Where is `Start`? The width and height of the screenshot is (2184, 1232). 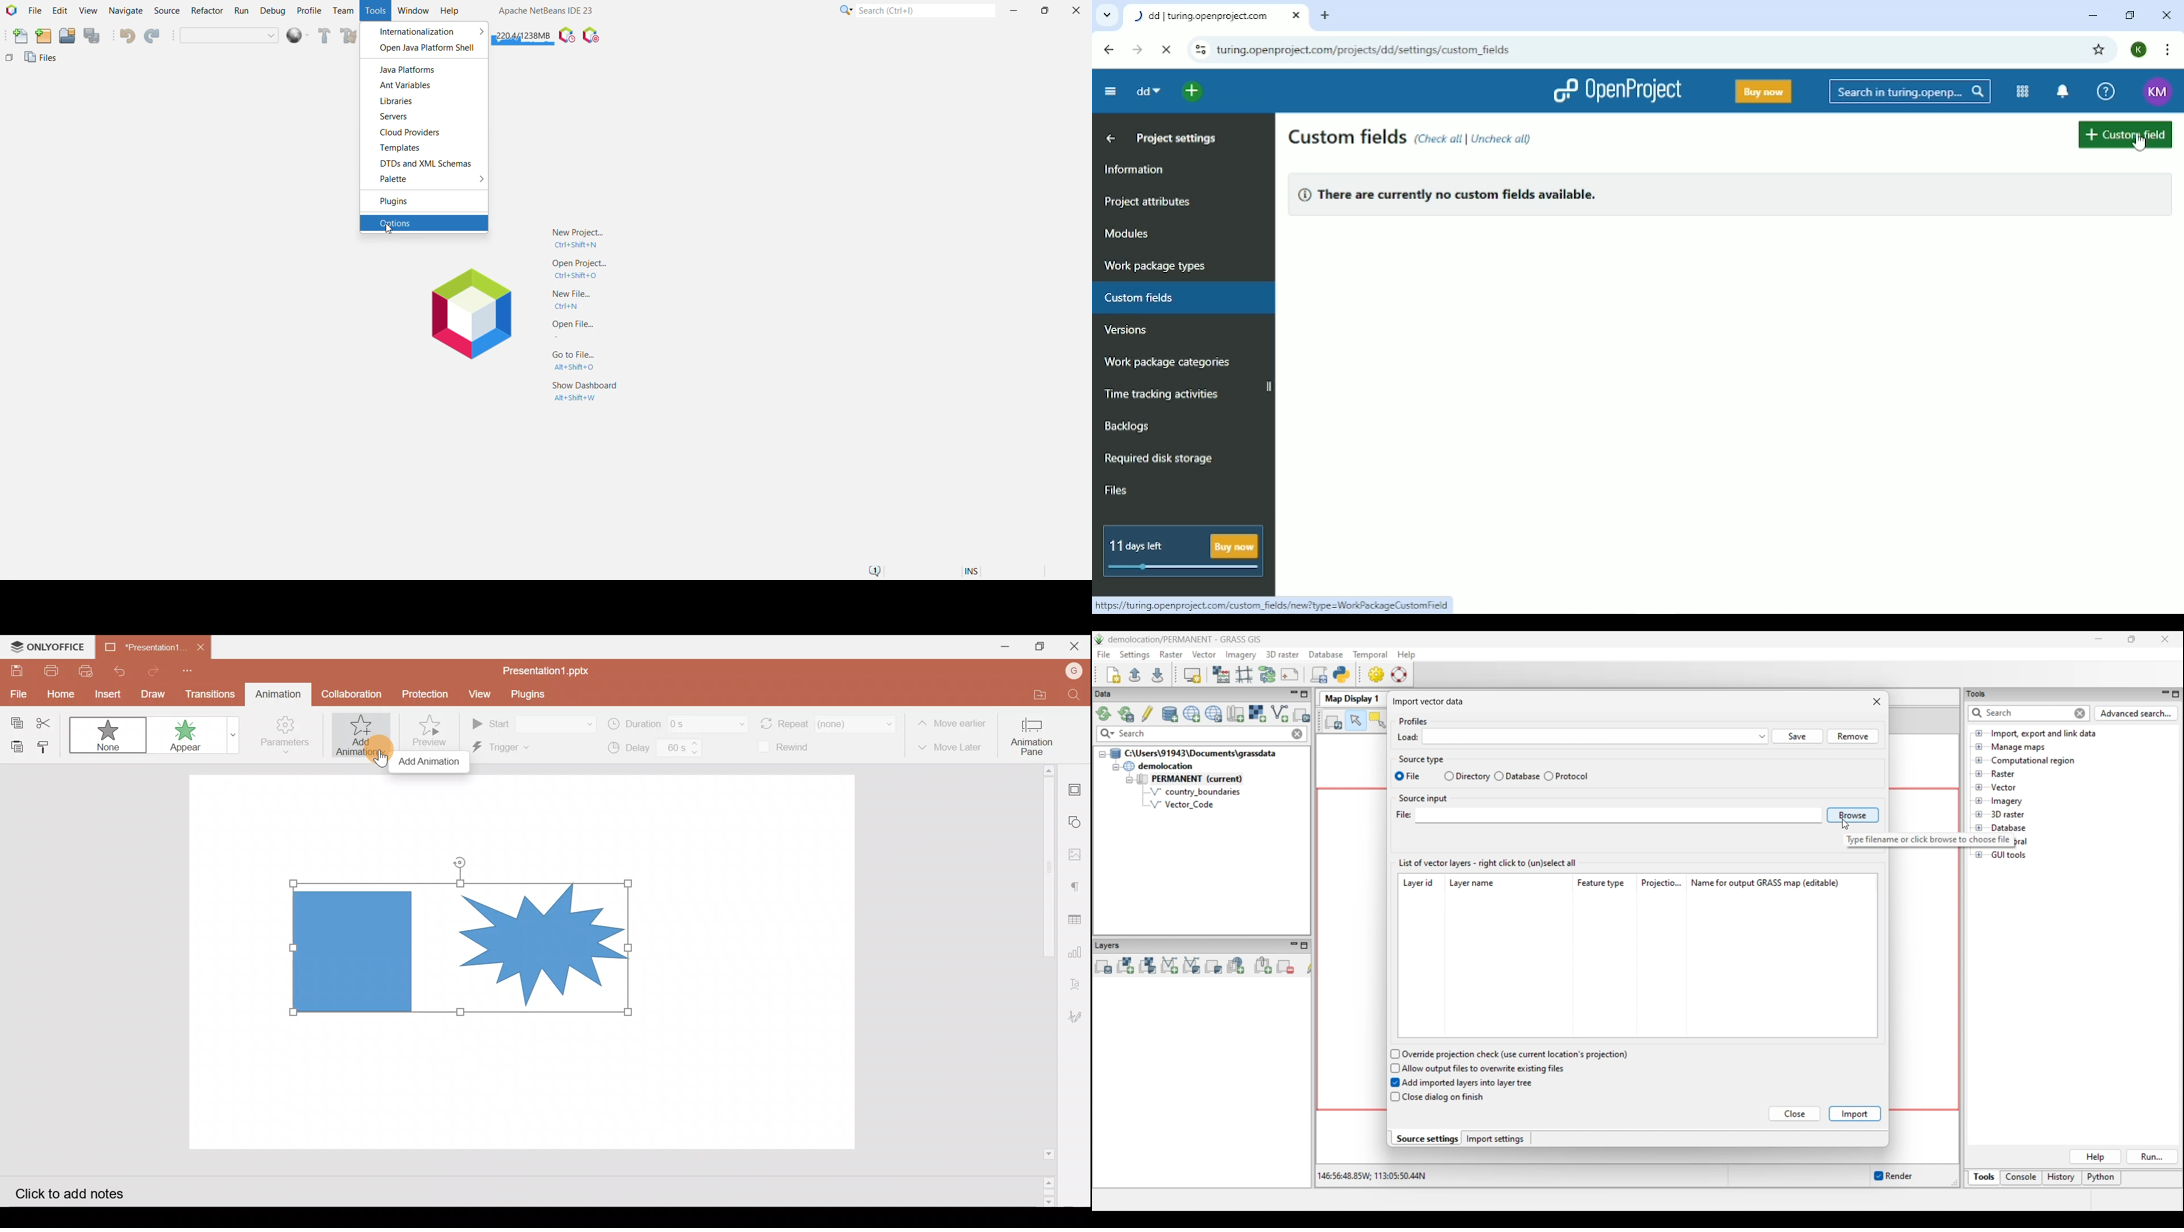
Start is located at coordinates (532, 723).